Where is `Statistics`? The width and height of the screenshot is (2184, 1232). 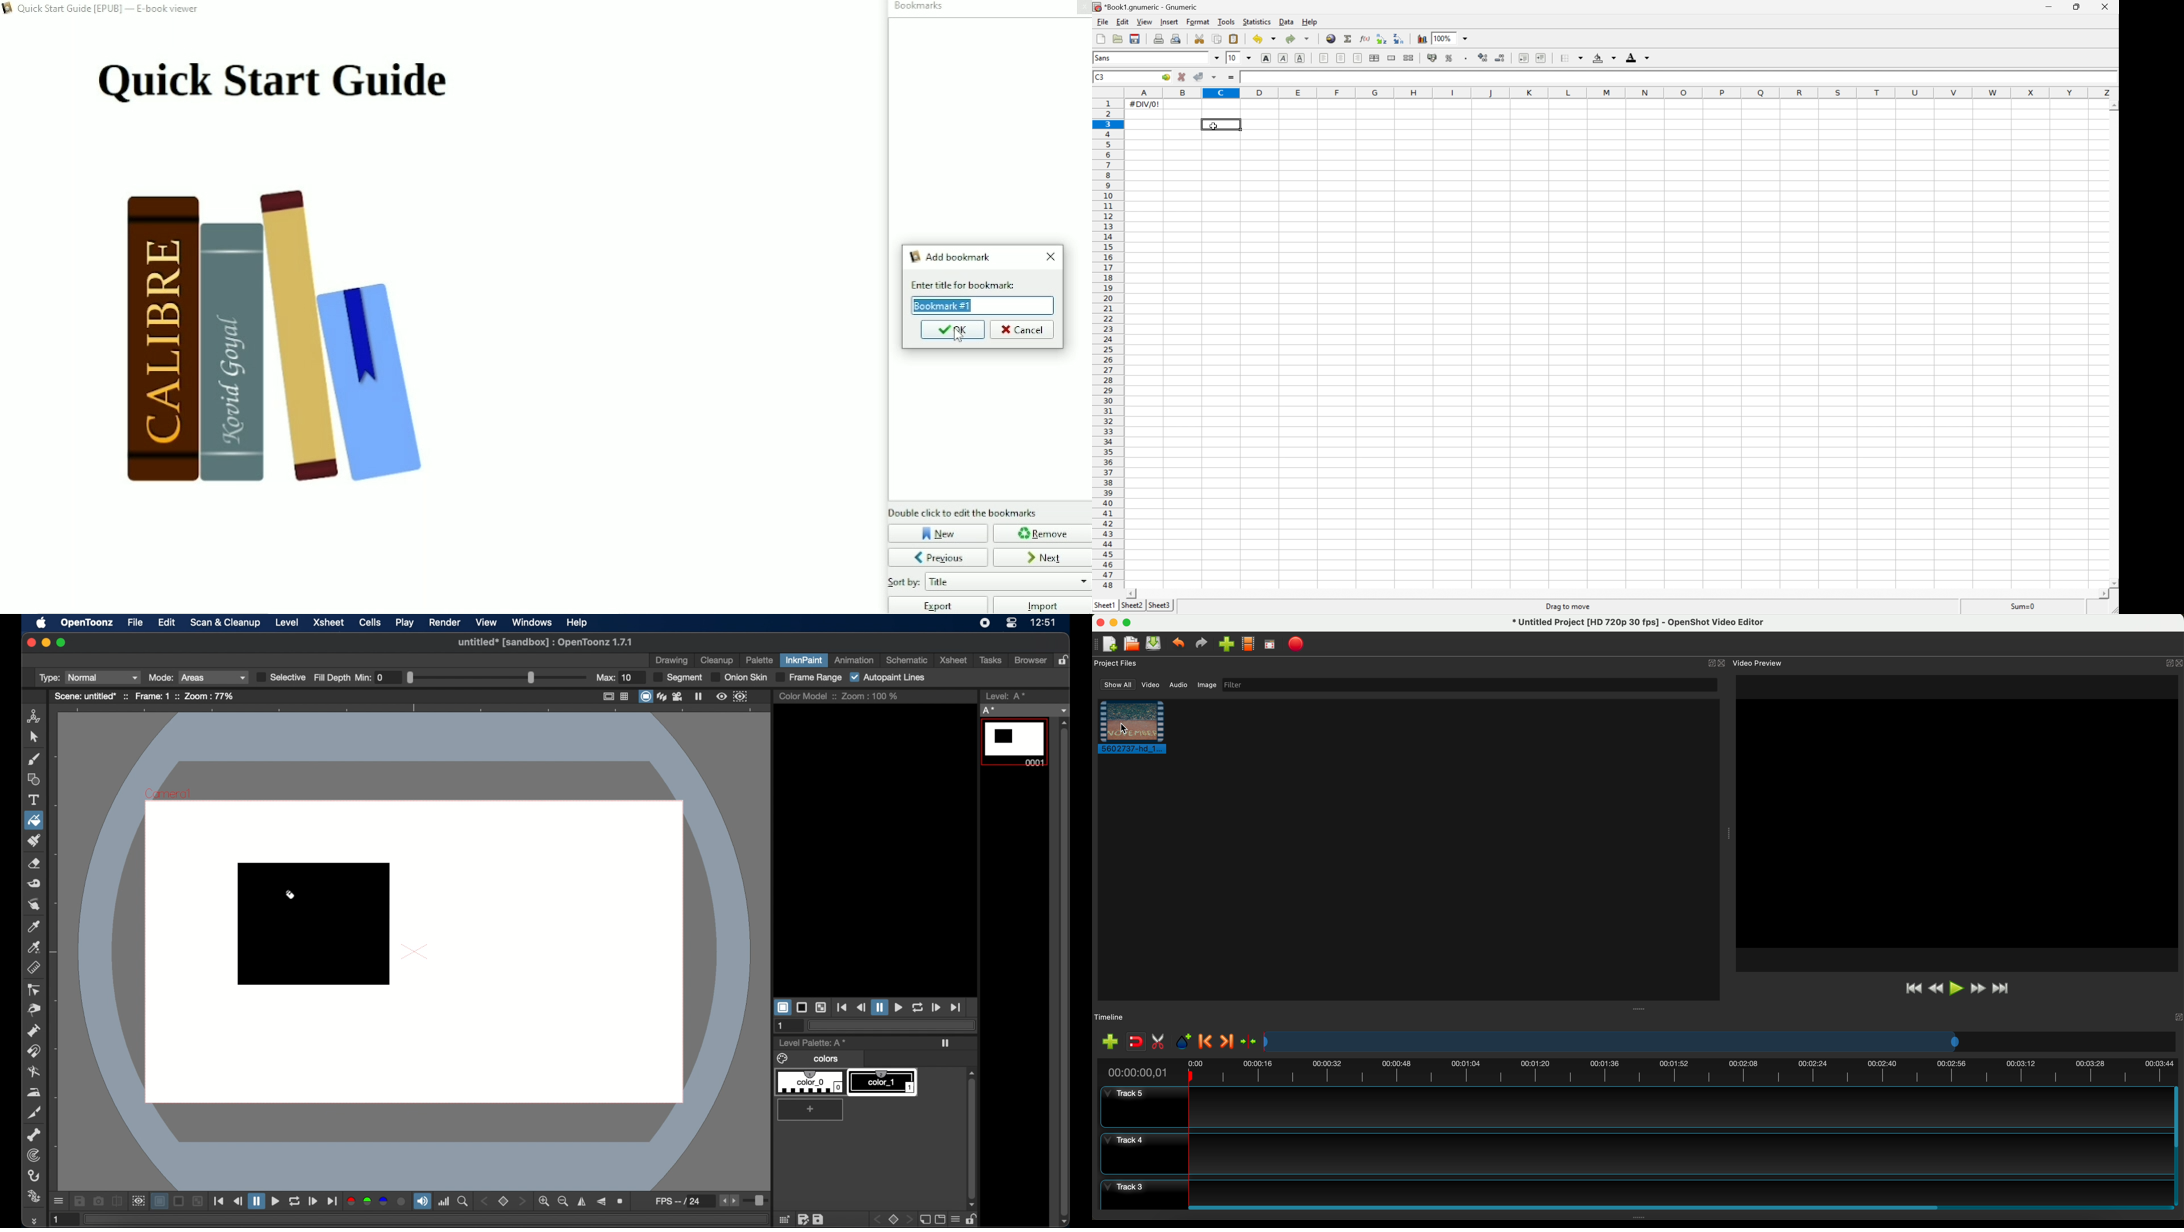
Statistics is located at coordinates (1257, 21).